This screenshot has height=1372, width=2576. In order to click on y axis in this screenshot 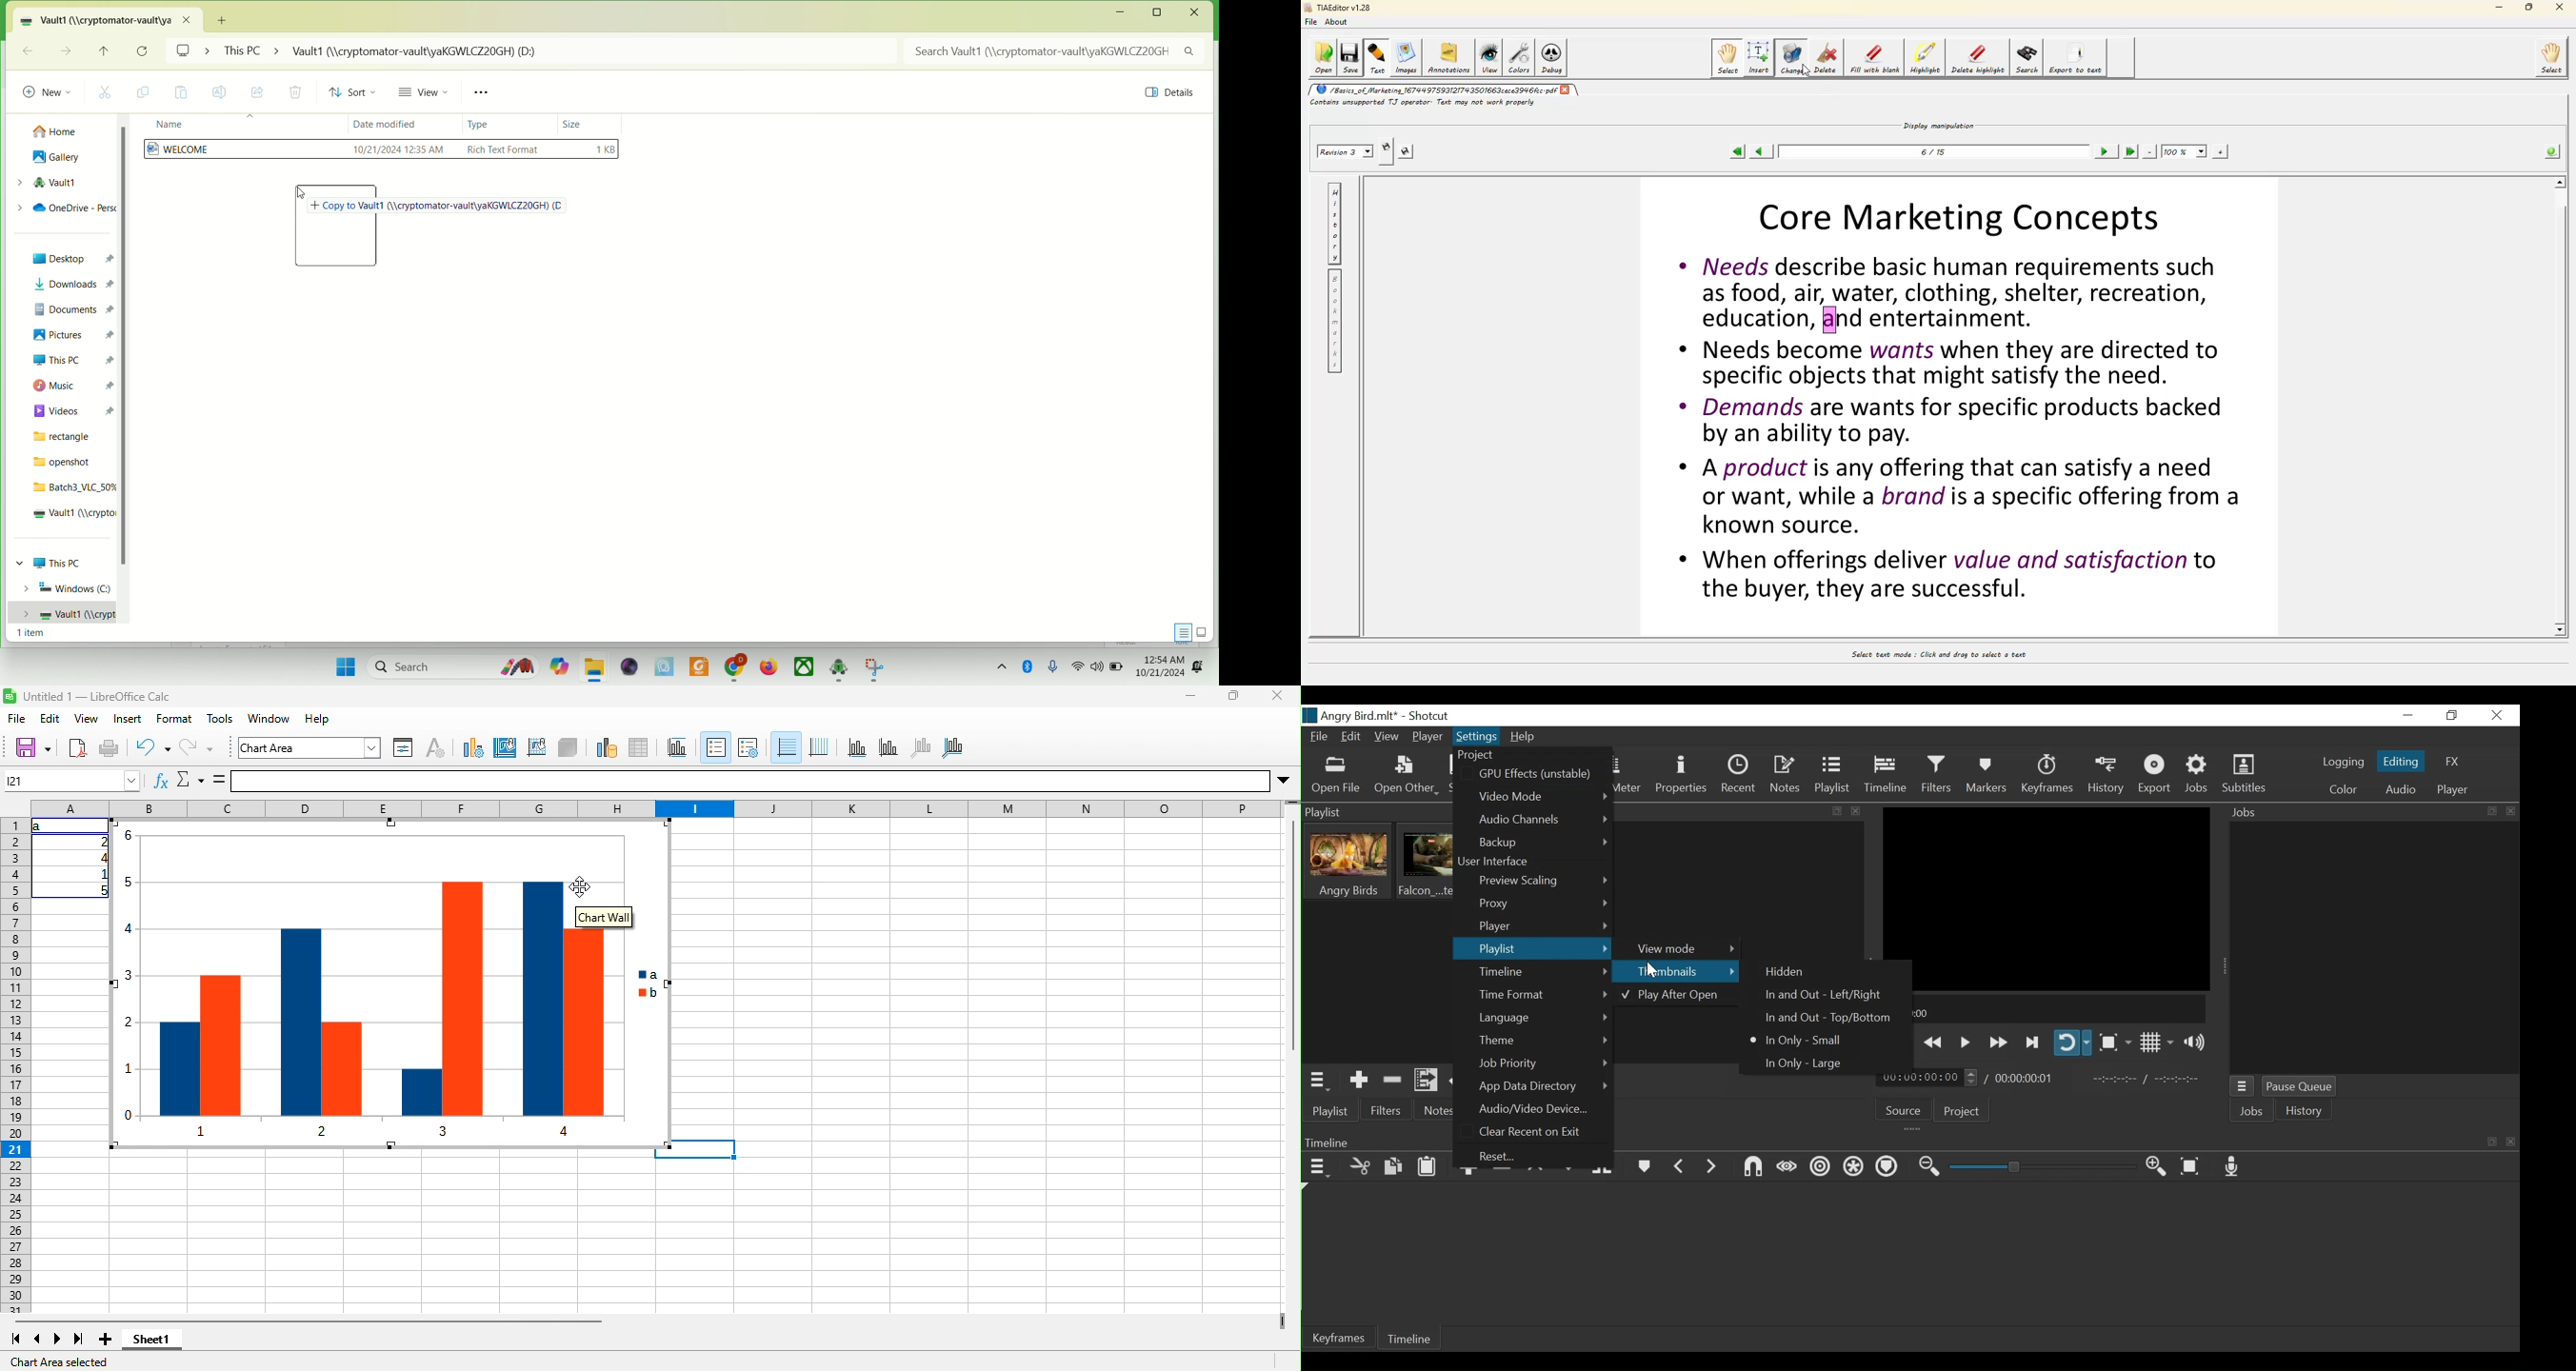, I will do `click(889, 748)`.